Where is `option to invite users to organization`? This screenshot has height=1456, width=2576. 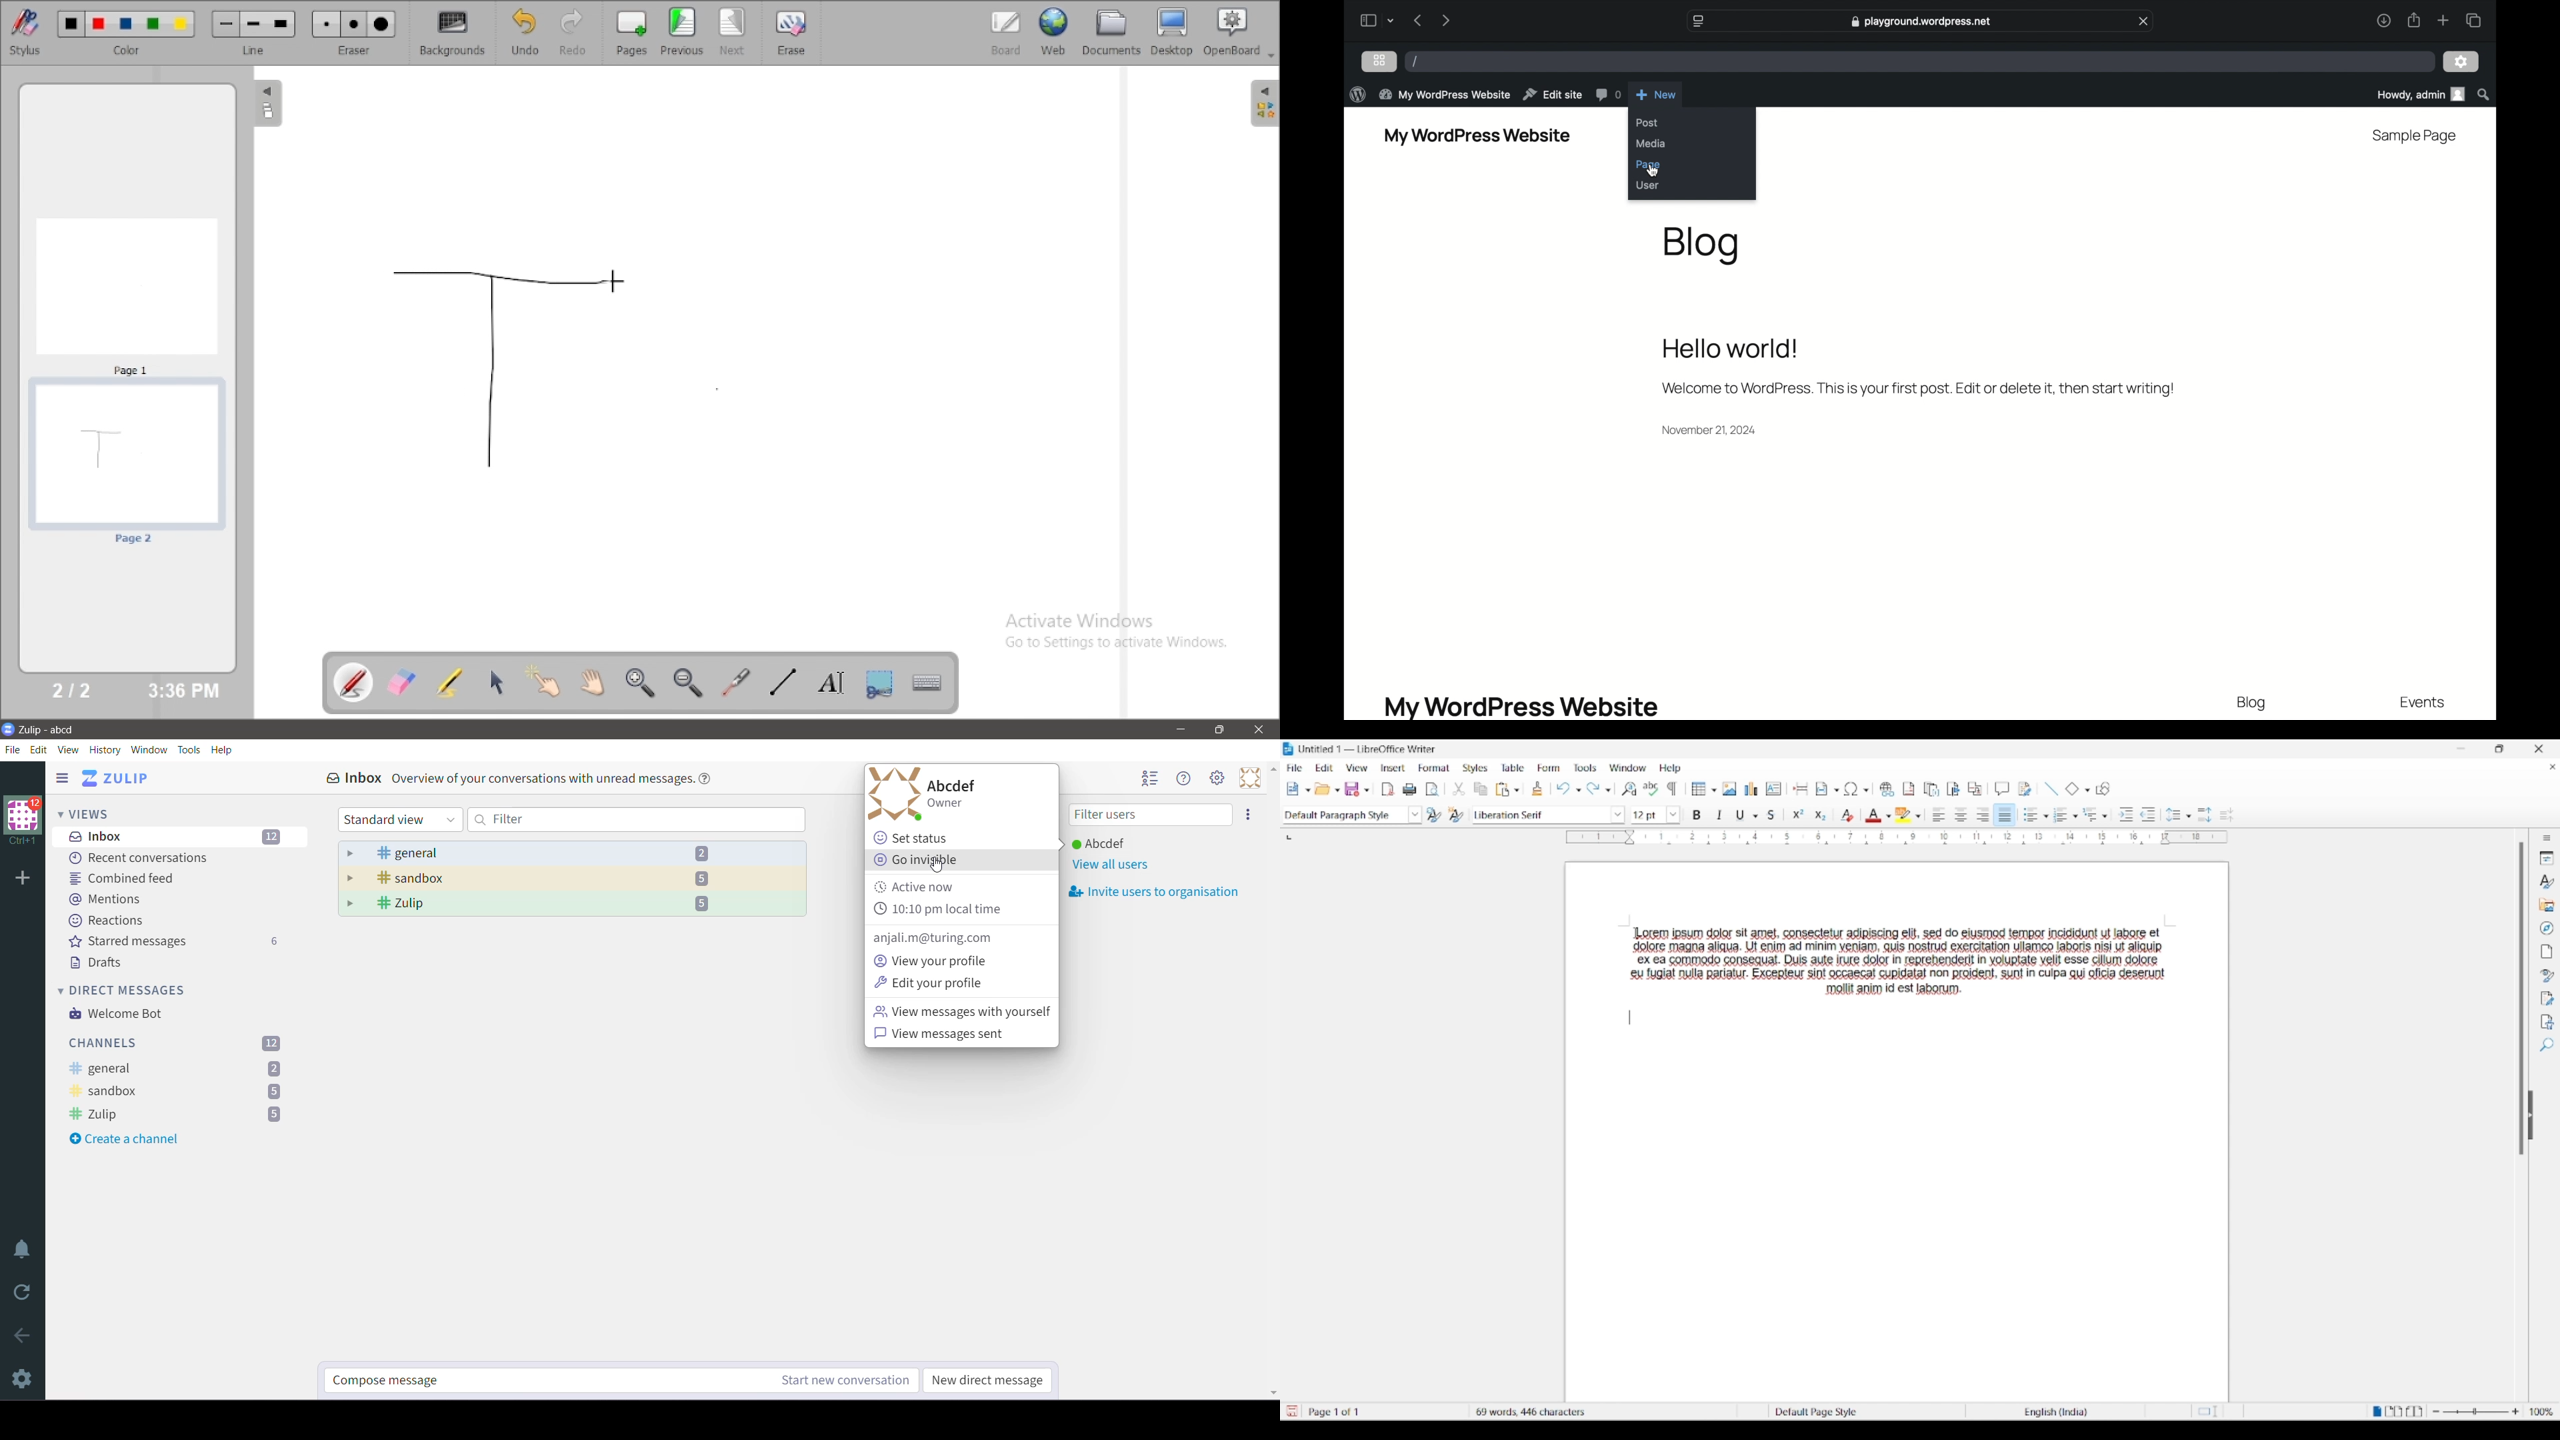 option to invite users to organization is located at coordinates (1247, 814).